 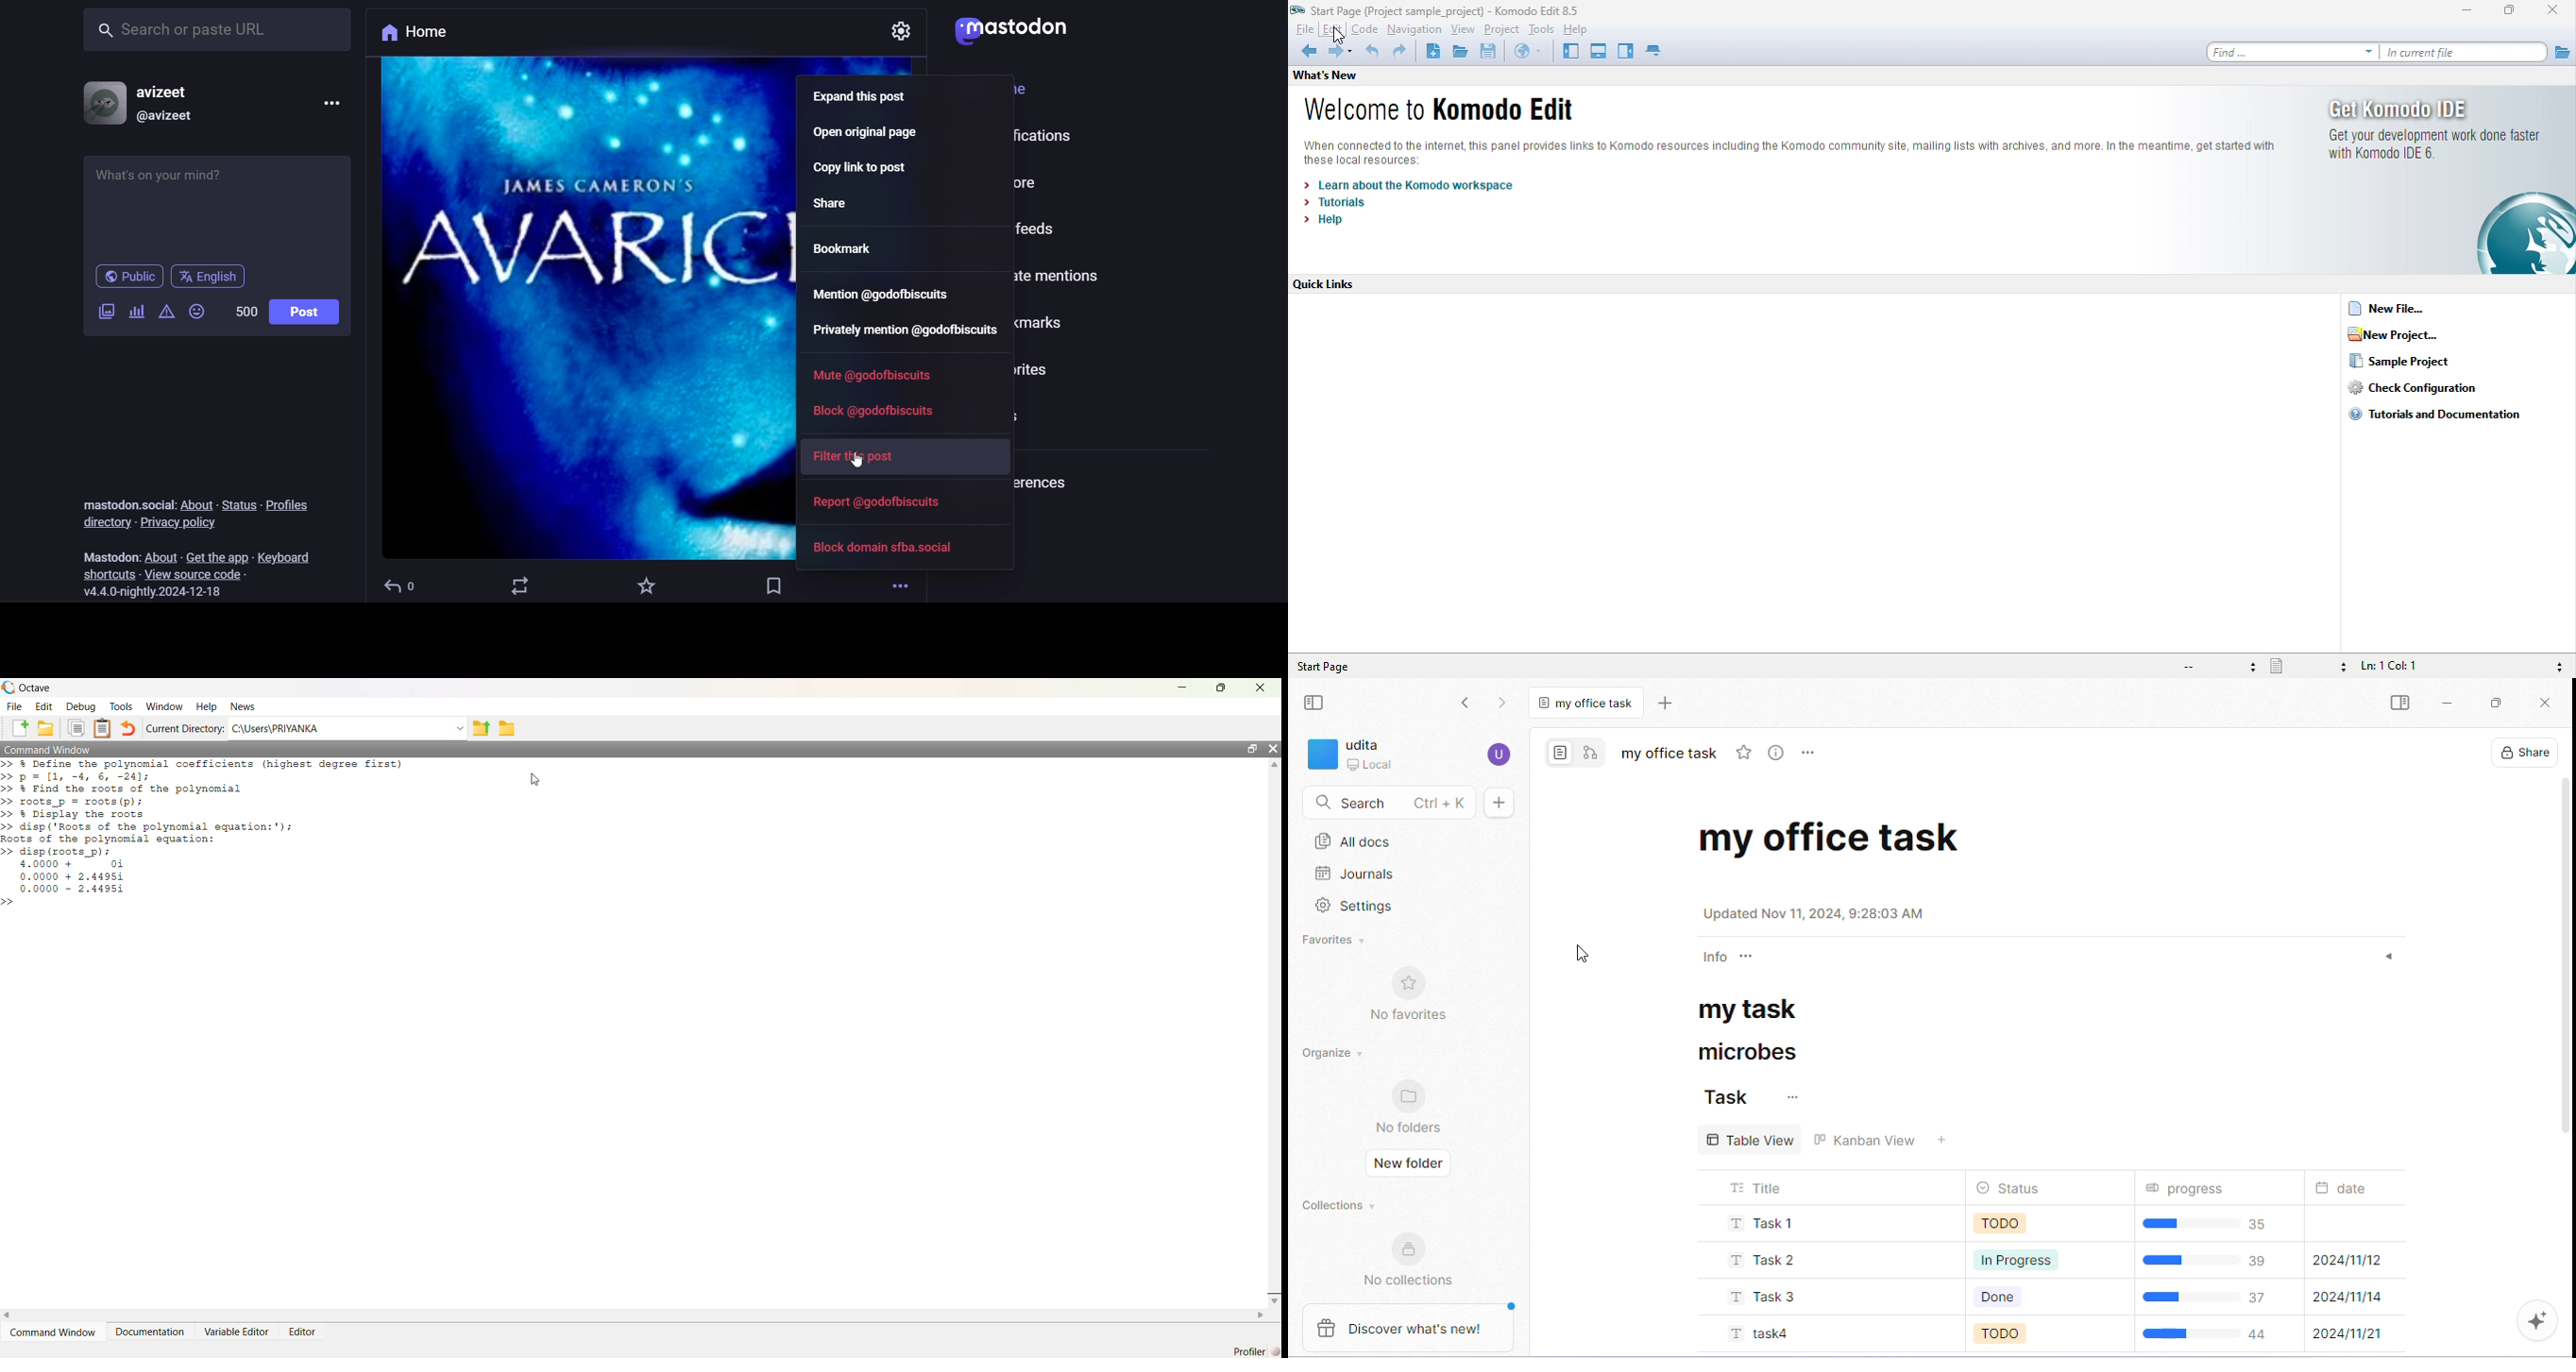 What do you see at coordinates (101, 100) in the screenshot?
I see `profile picture` at bounding box center [101, 100].